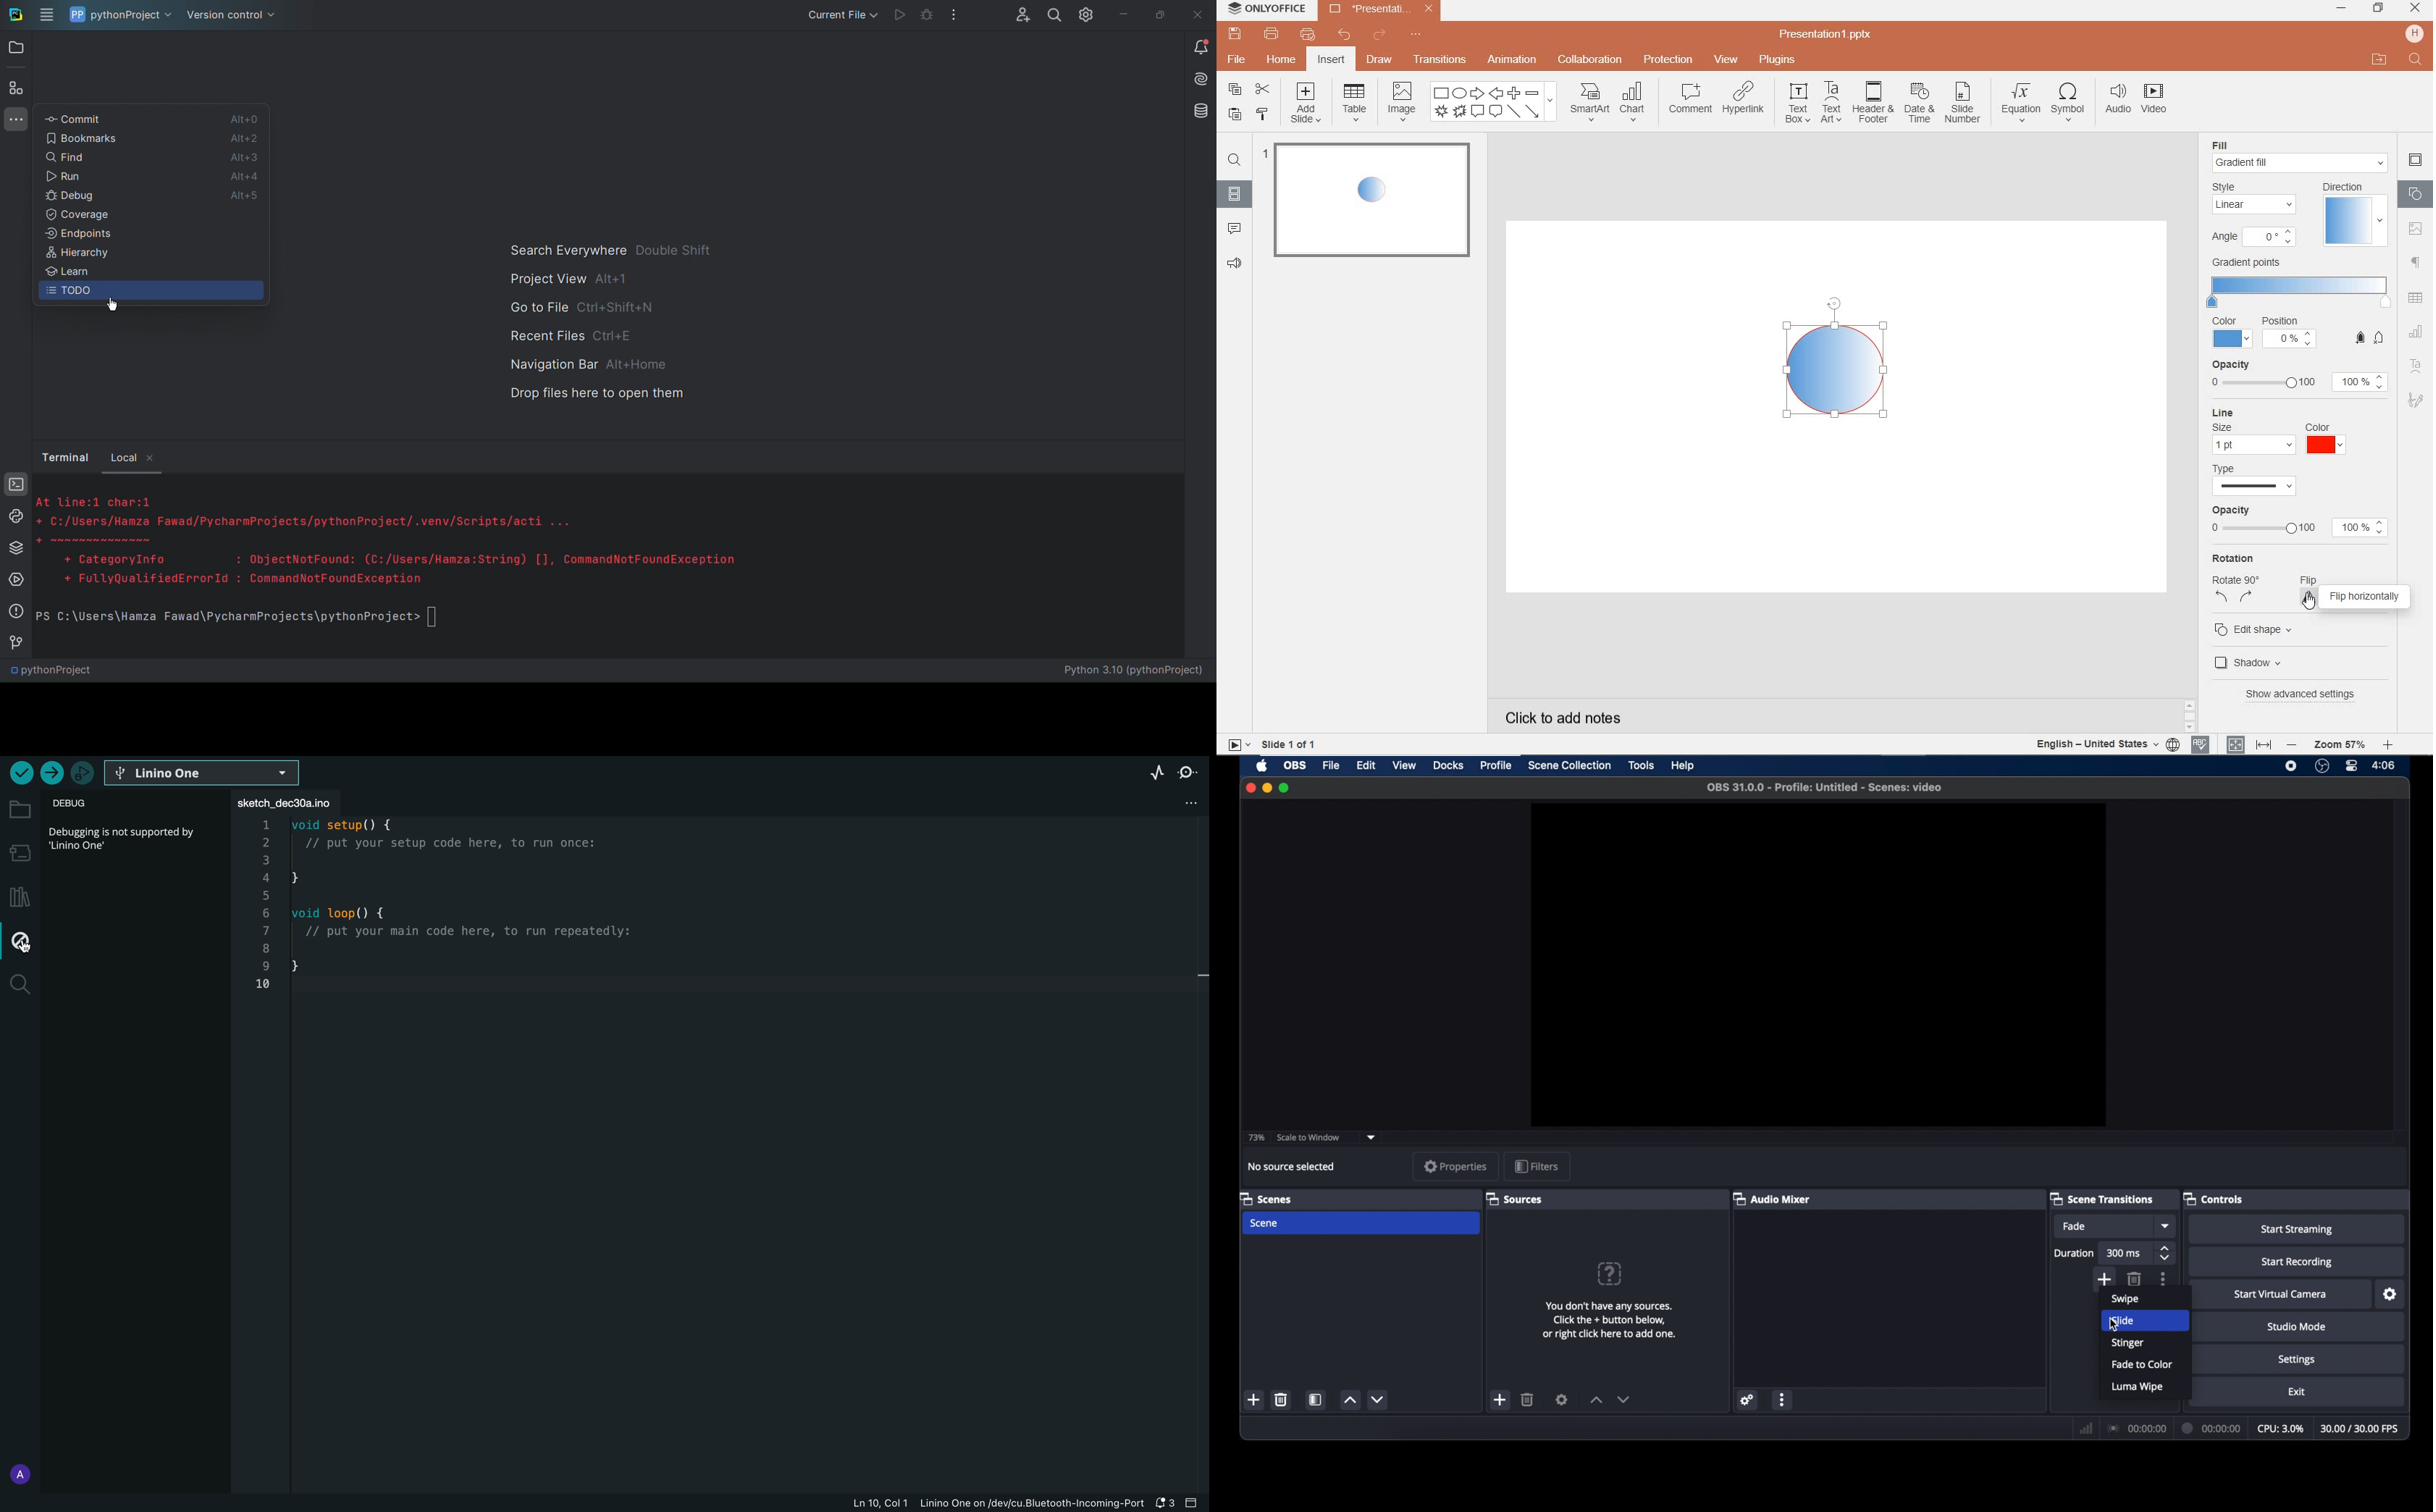 Image resolution: width=2436 pixels, height=1512 pixels. Describe the element at coordinates (2280, 1295) in the screenshot. I see `start virtual camera` at that location.